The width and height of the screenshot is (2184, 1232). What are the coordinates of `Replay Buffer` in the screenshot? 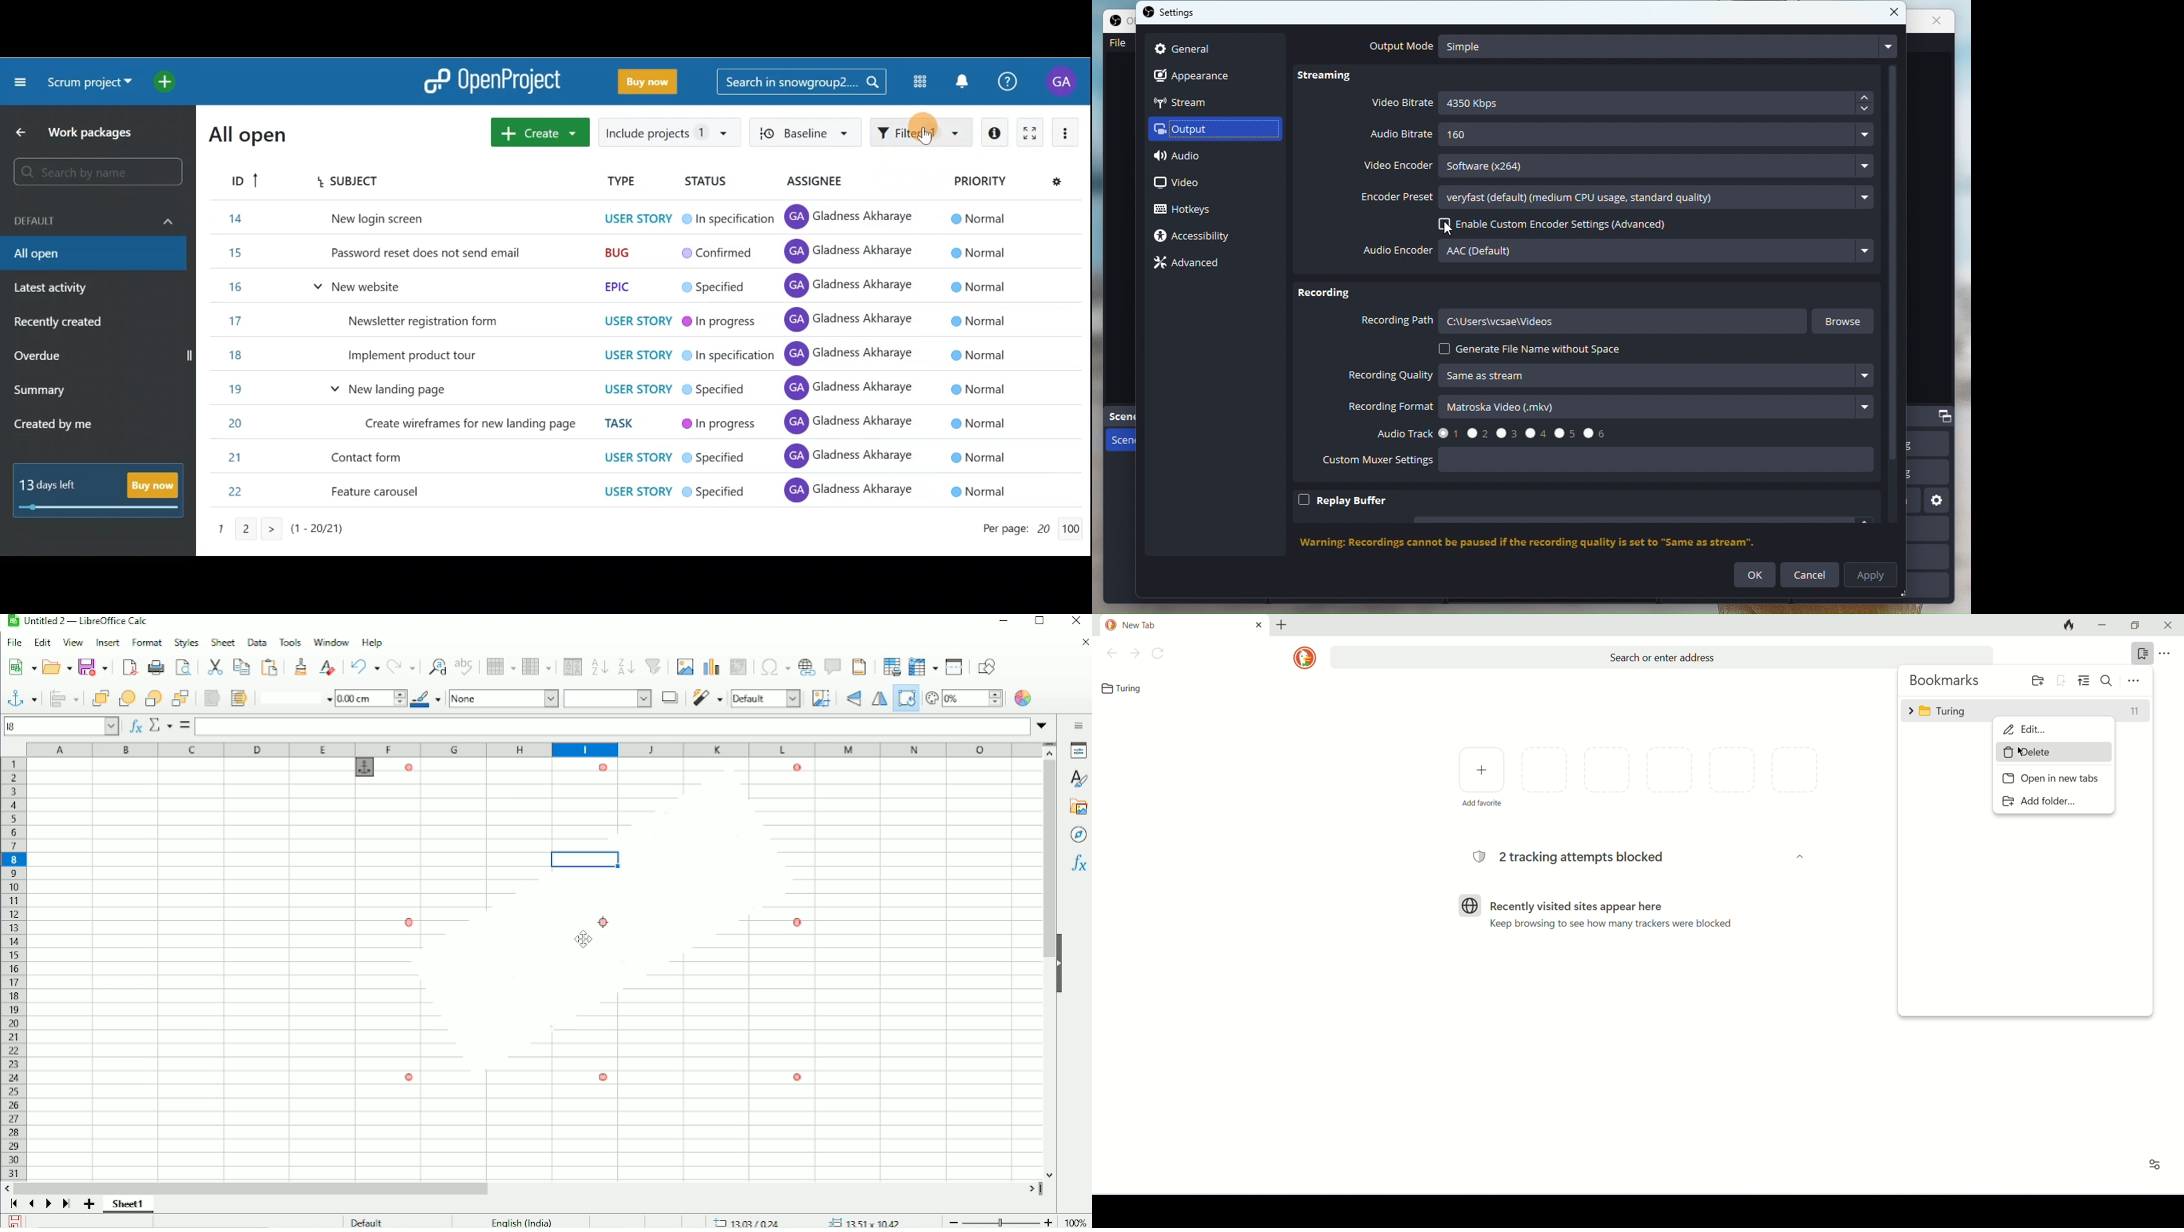 It's located at (1342, 500).